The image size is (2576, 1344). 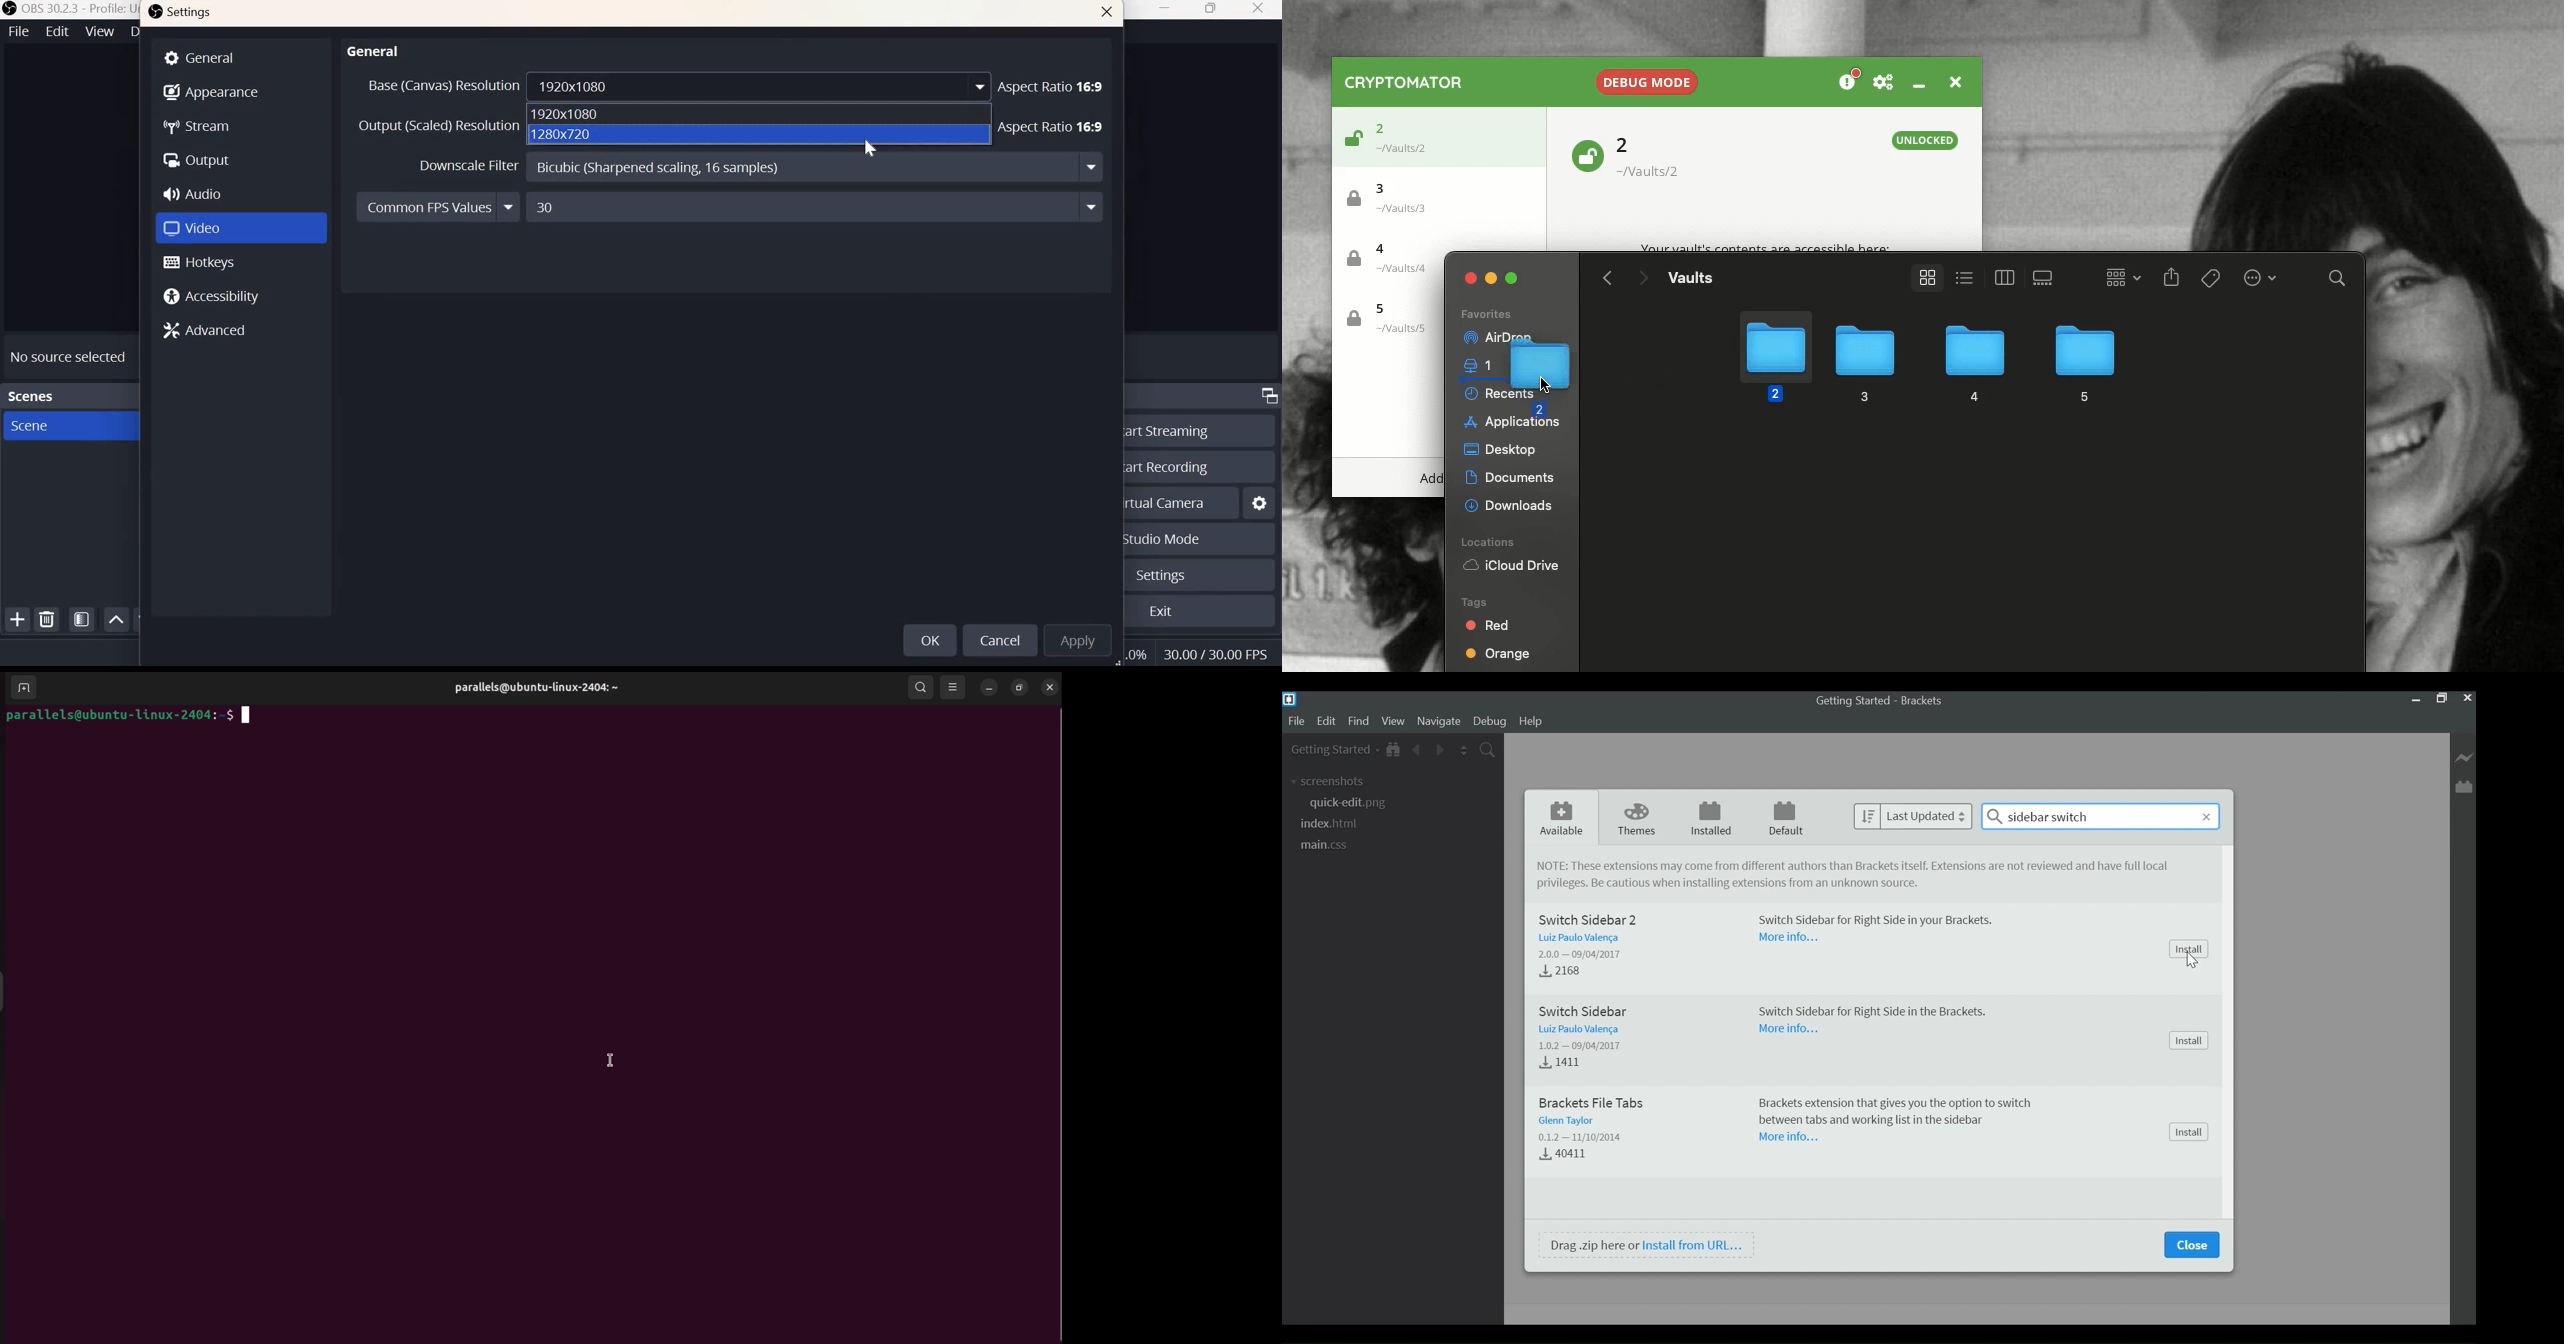 I want to click on more information, so click(x=1792, y=1030).